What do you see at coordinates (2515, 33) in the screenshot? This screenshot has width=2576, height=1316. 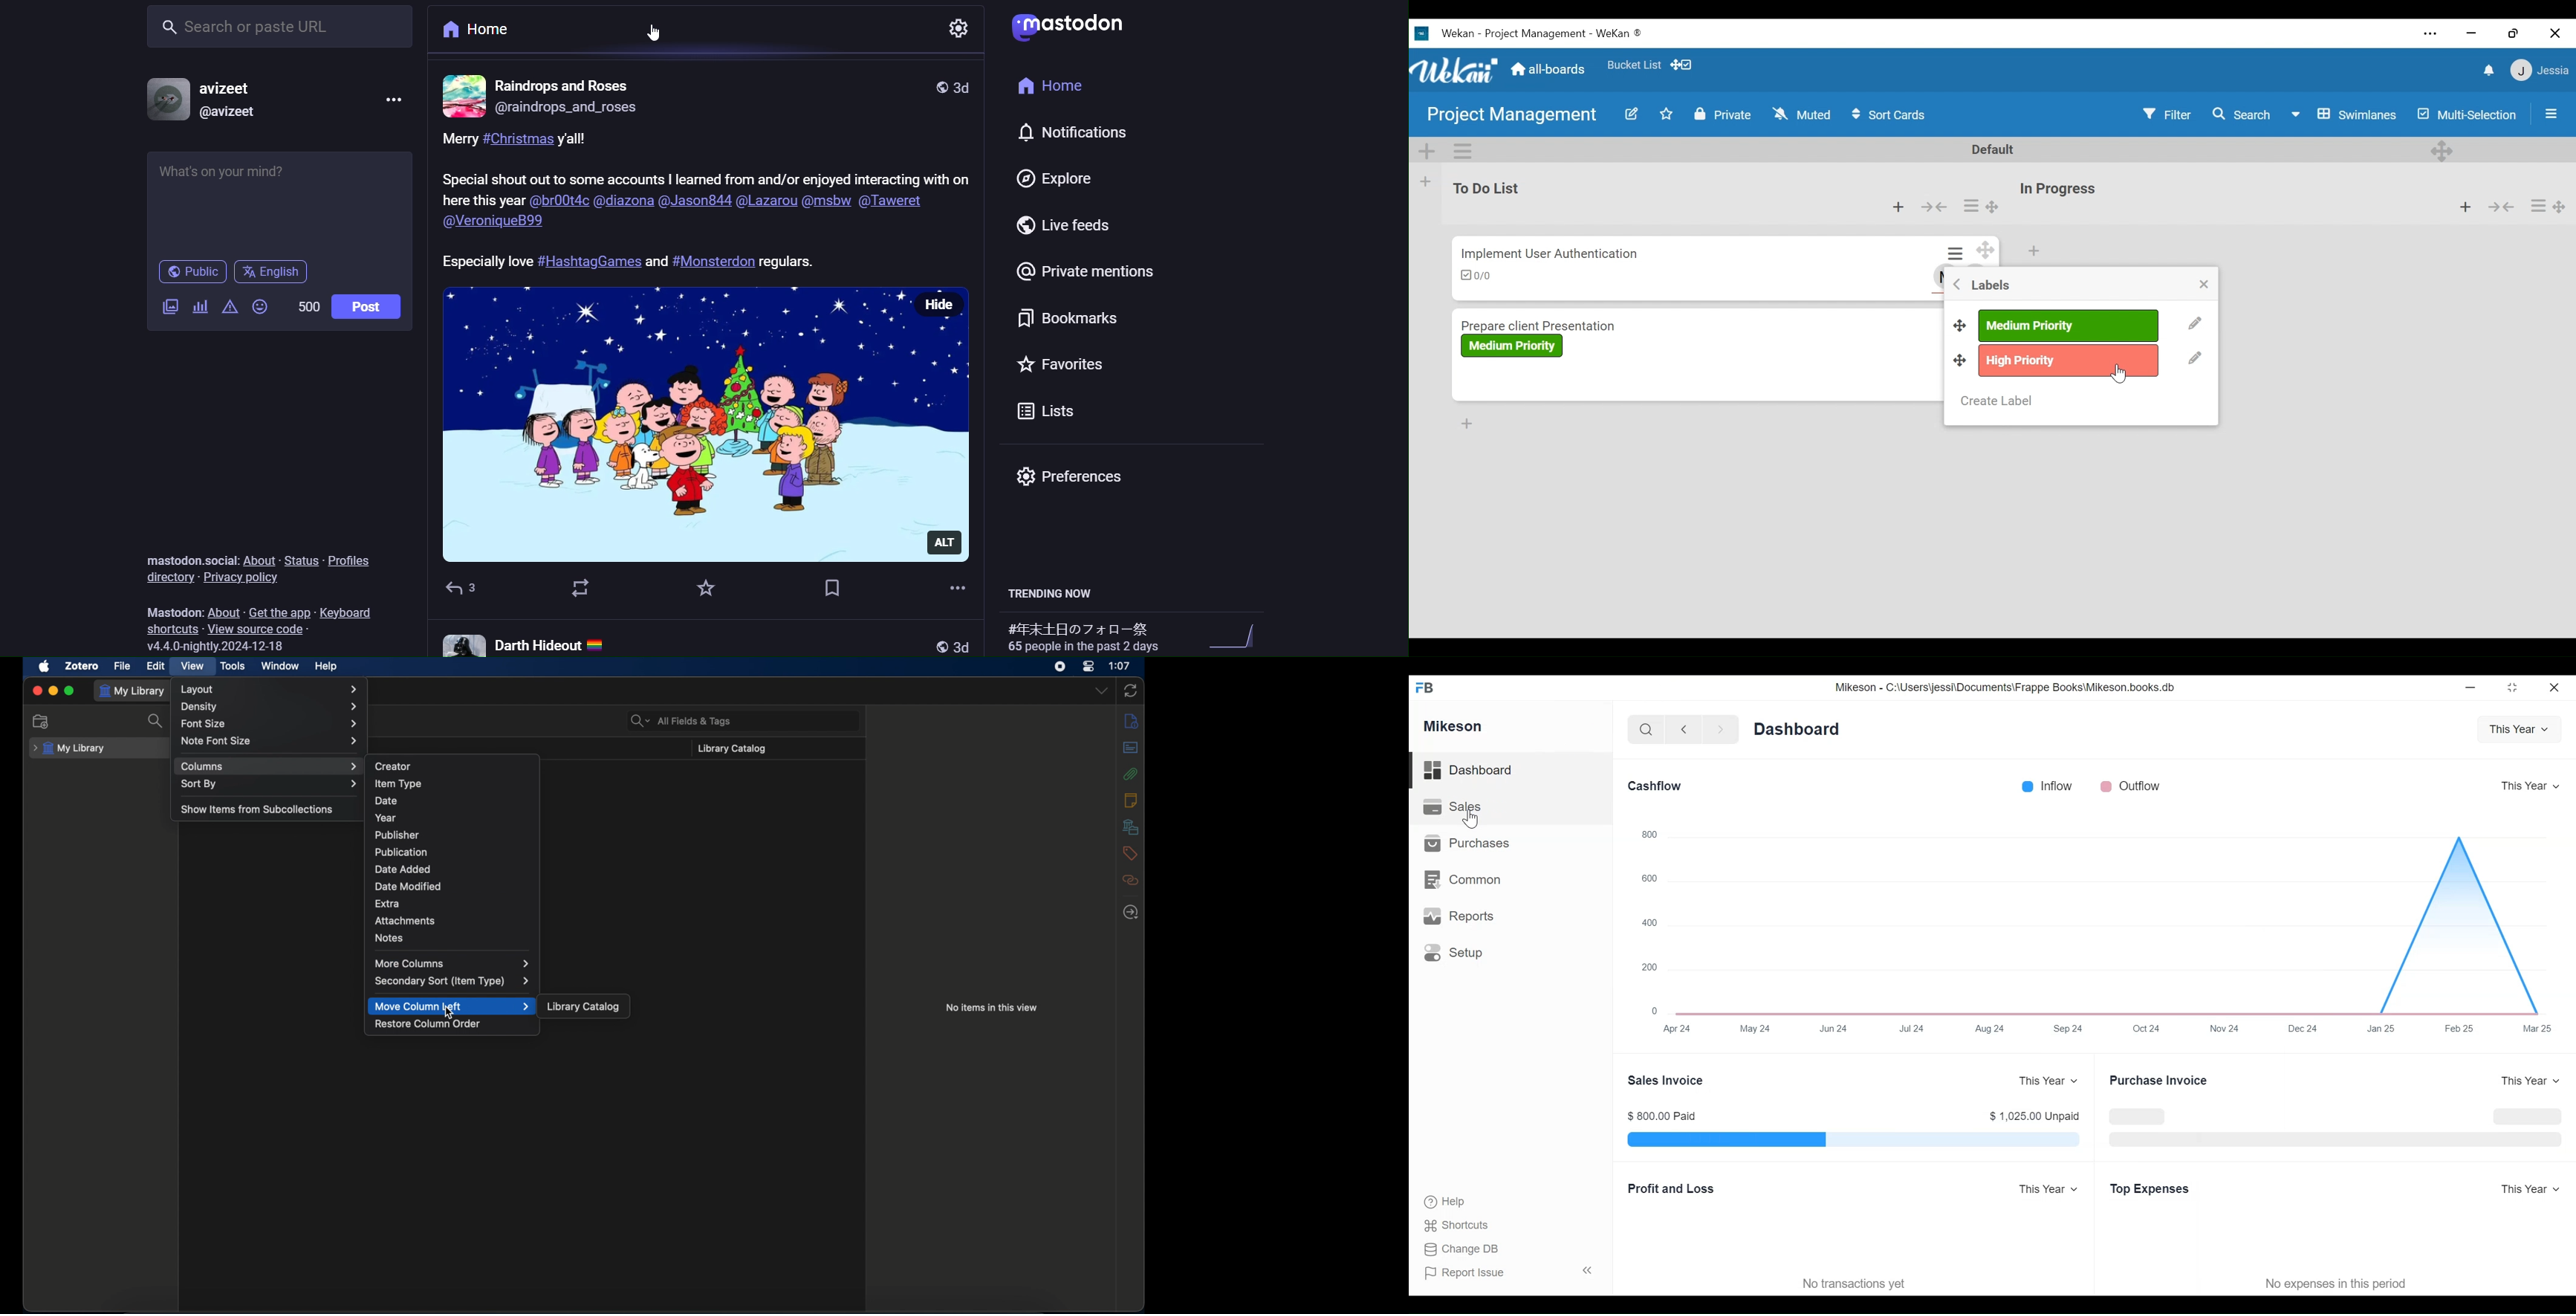 I see `Restore` at bounding box center [2515, 33].